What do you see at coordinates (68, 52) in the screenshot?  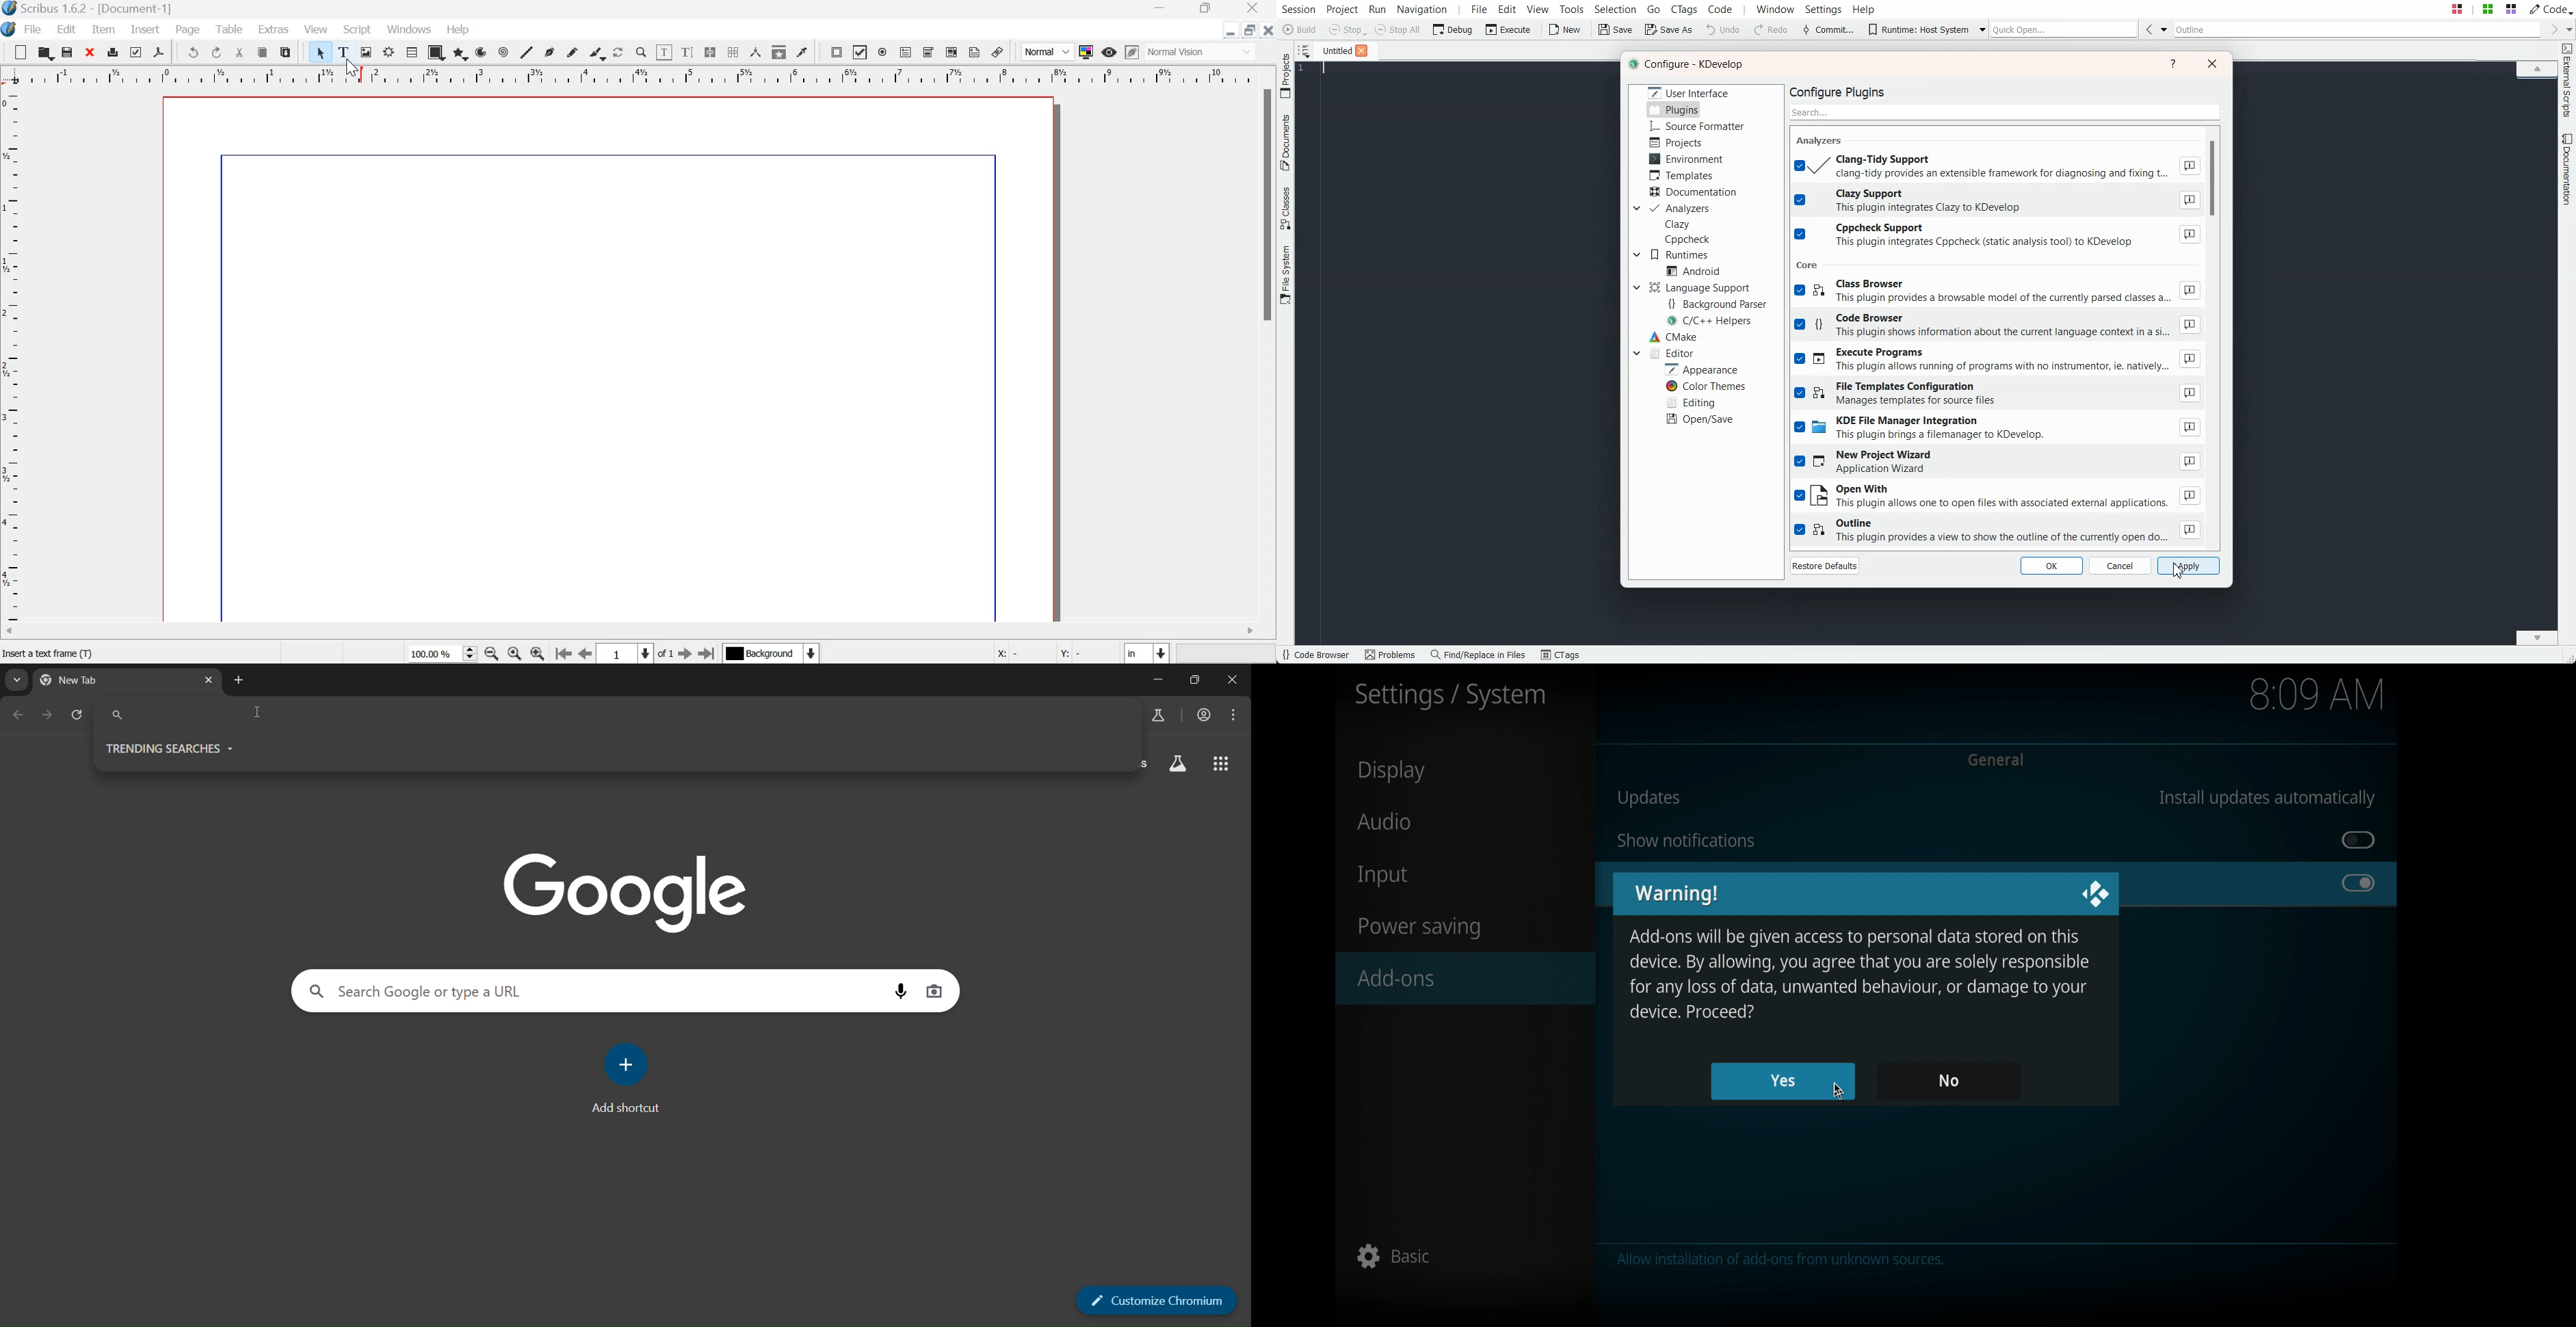 I see `save` at bounding box center [68, 52].